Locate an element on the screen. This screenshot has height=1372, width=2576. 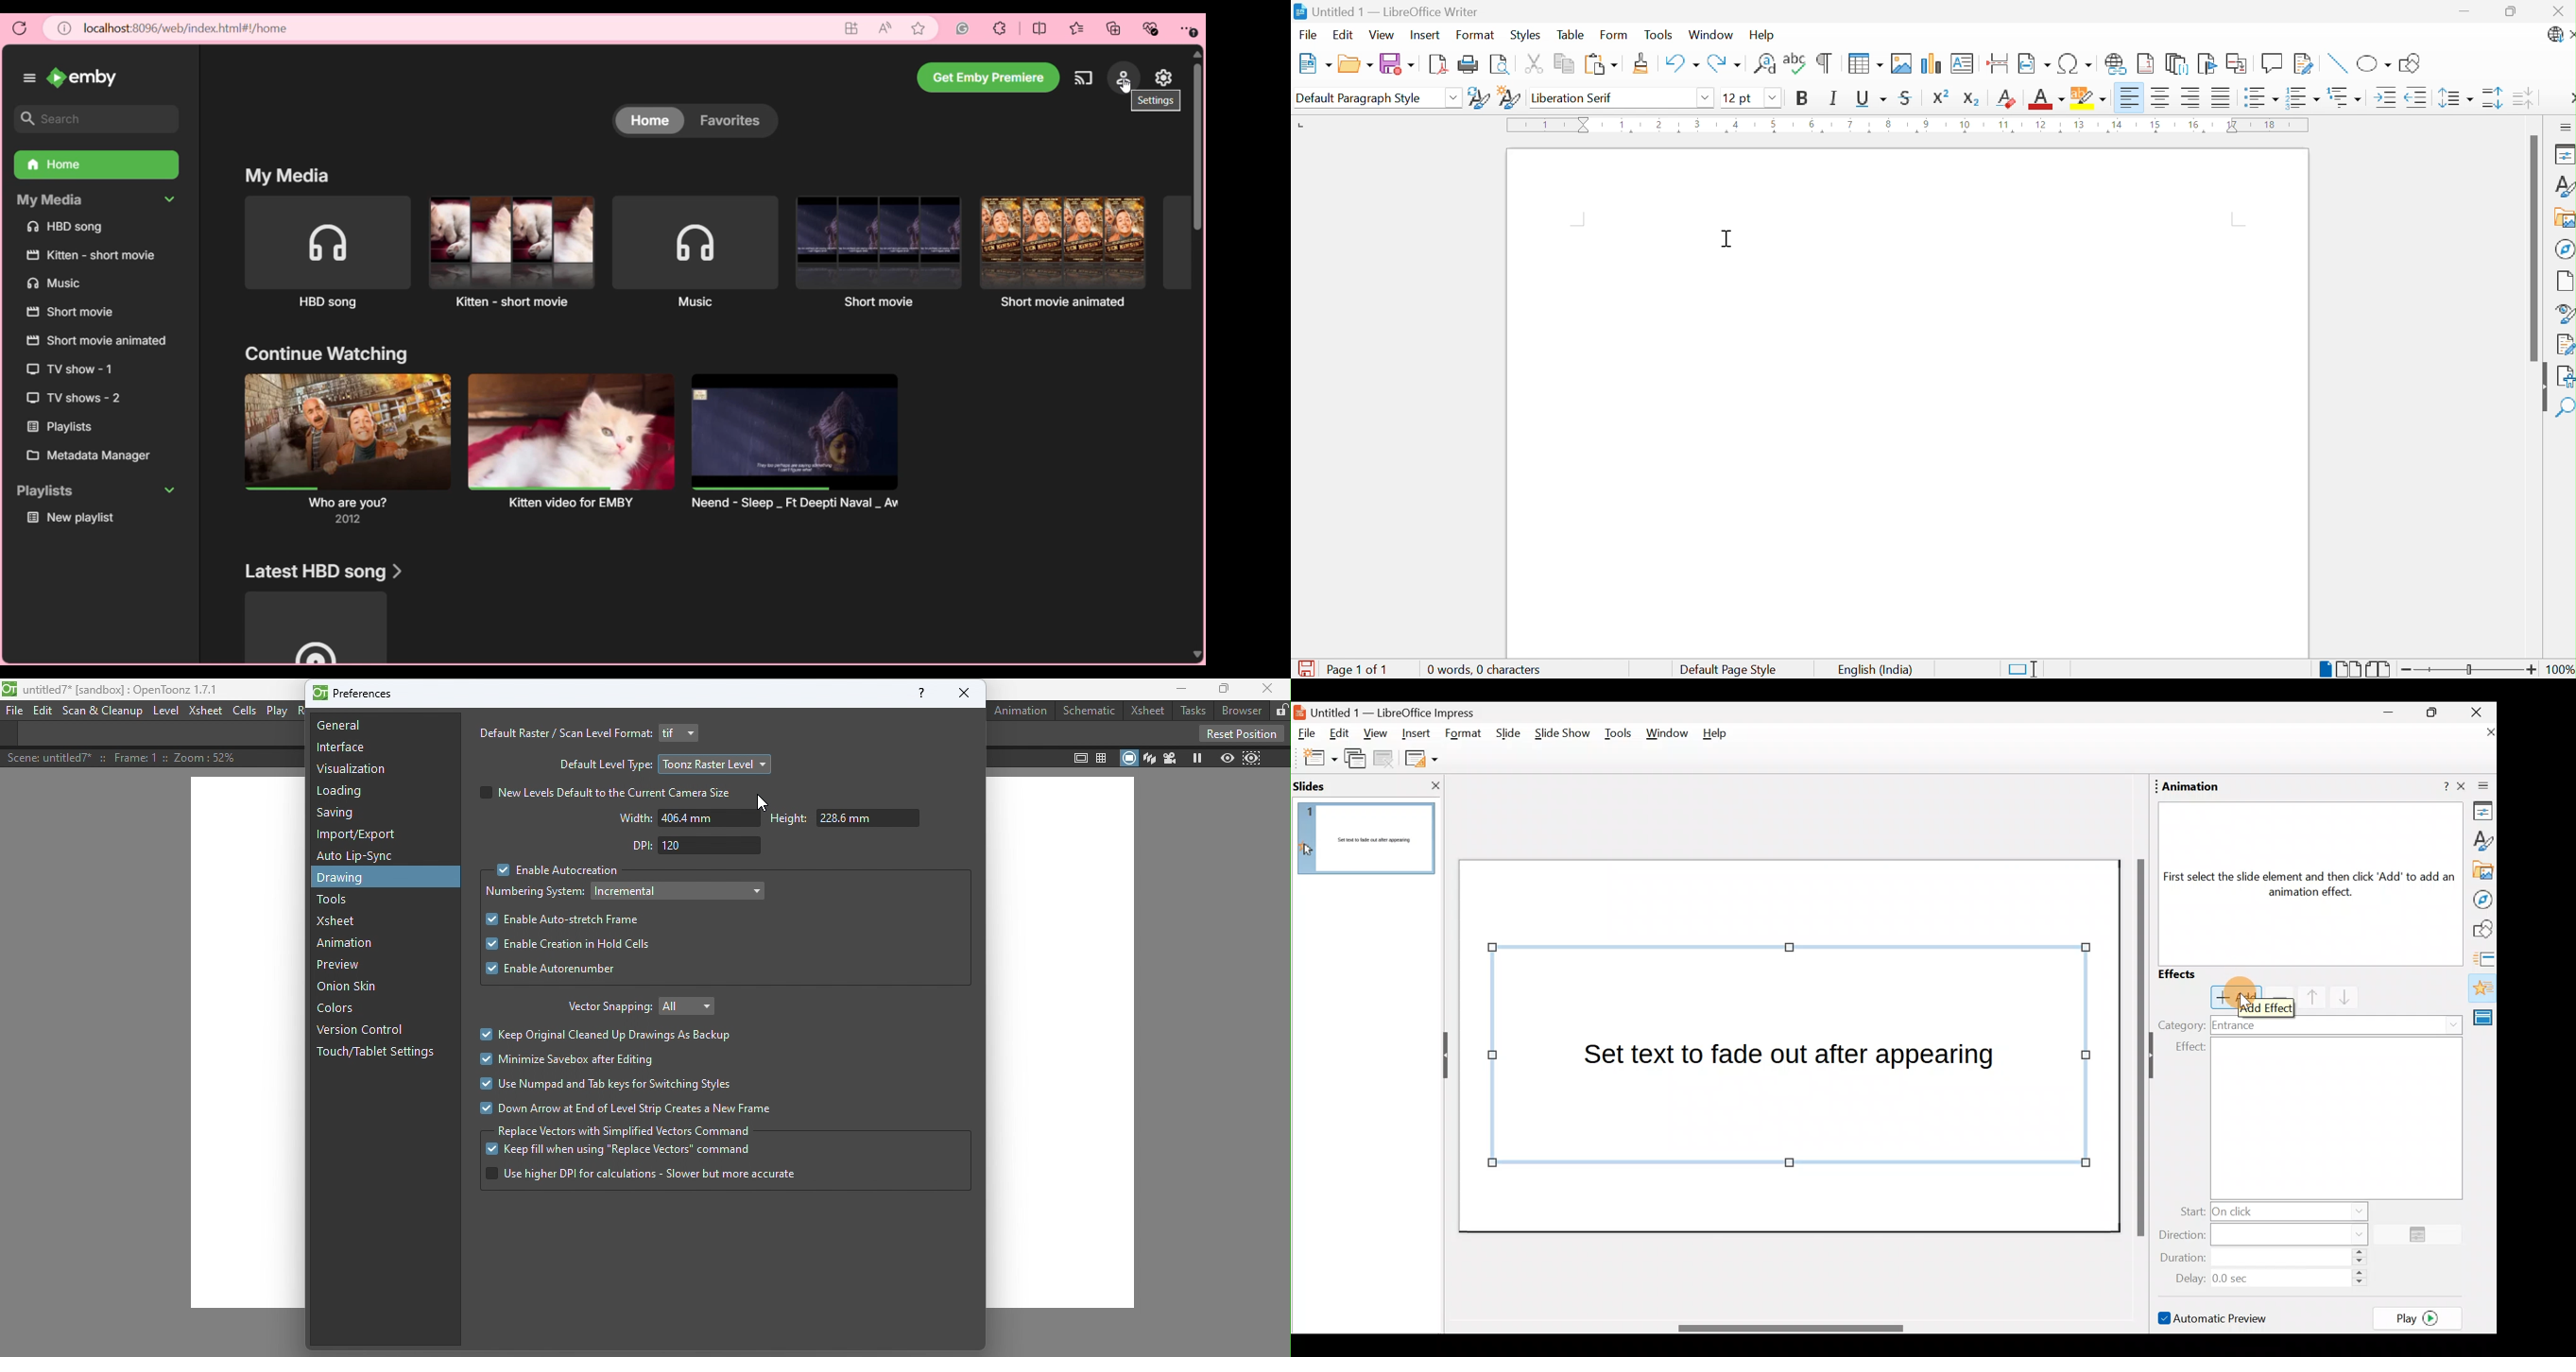
Options is located at coordinates (2423, 1235).